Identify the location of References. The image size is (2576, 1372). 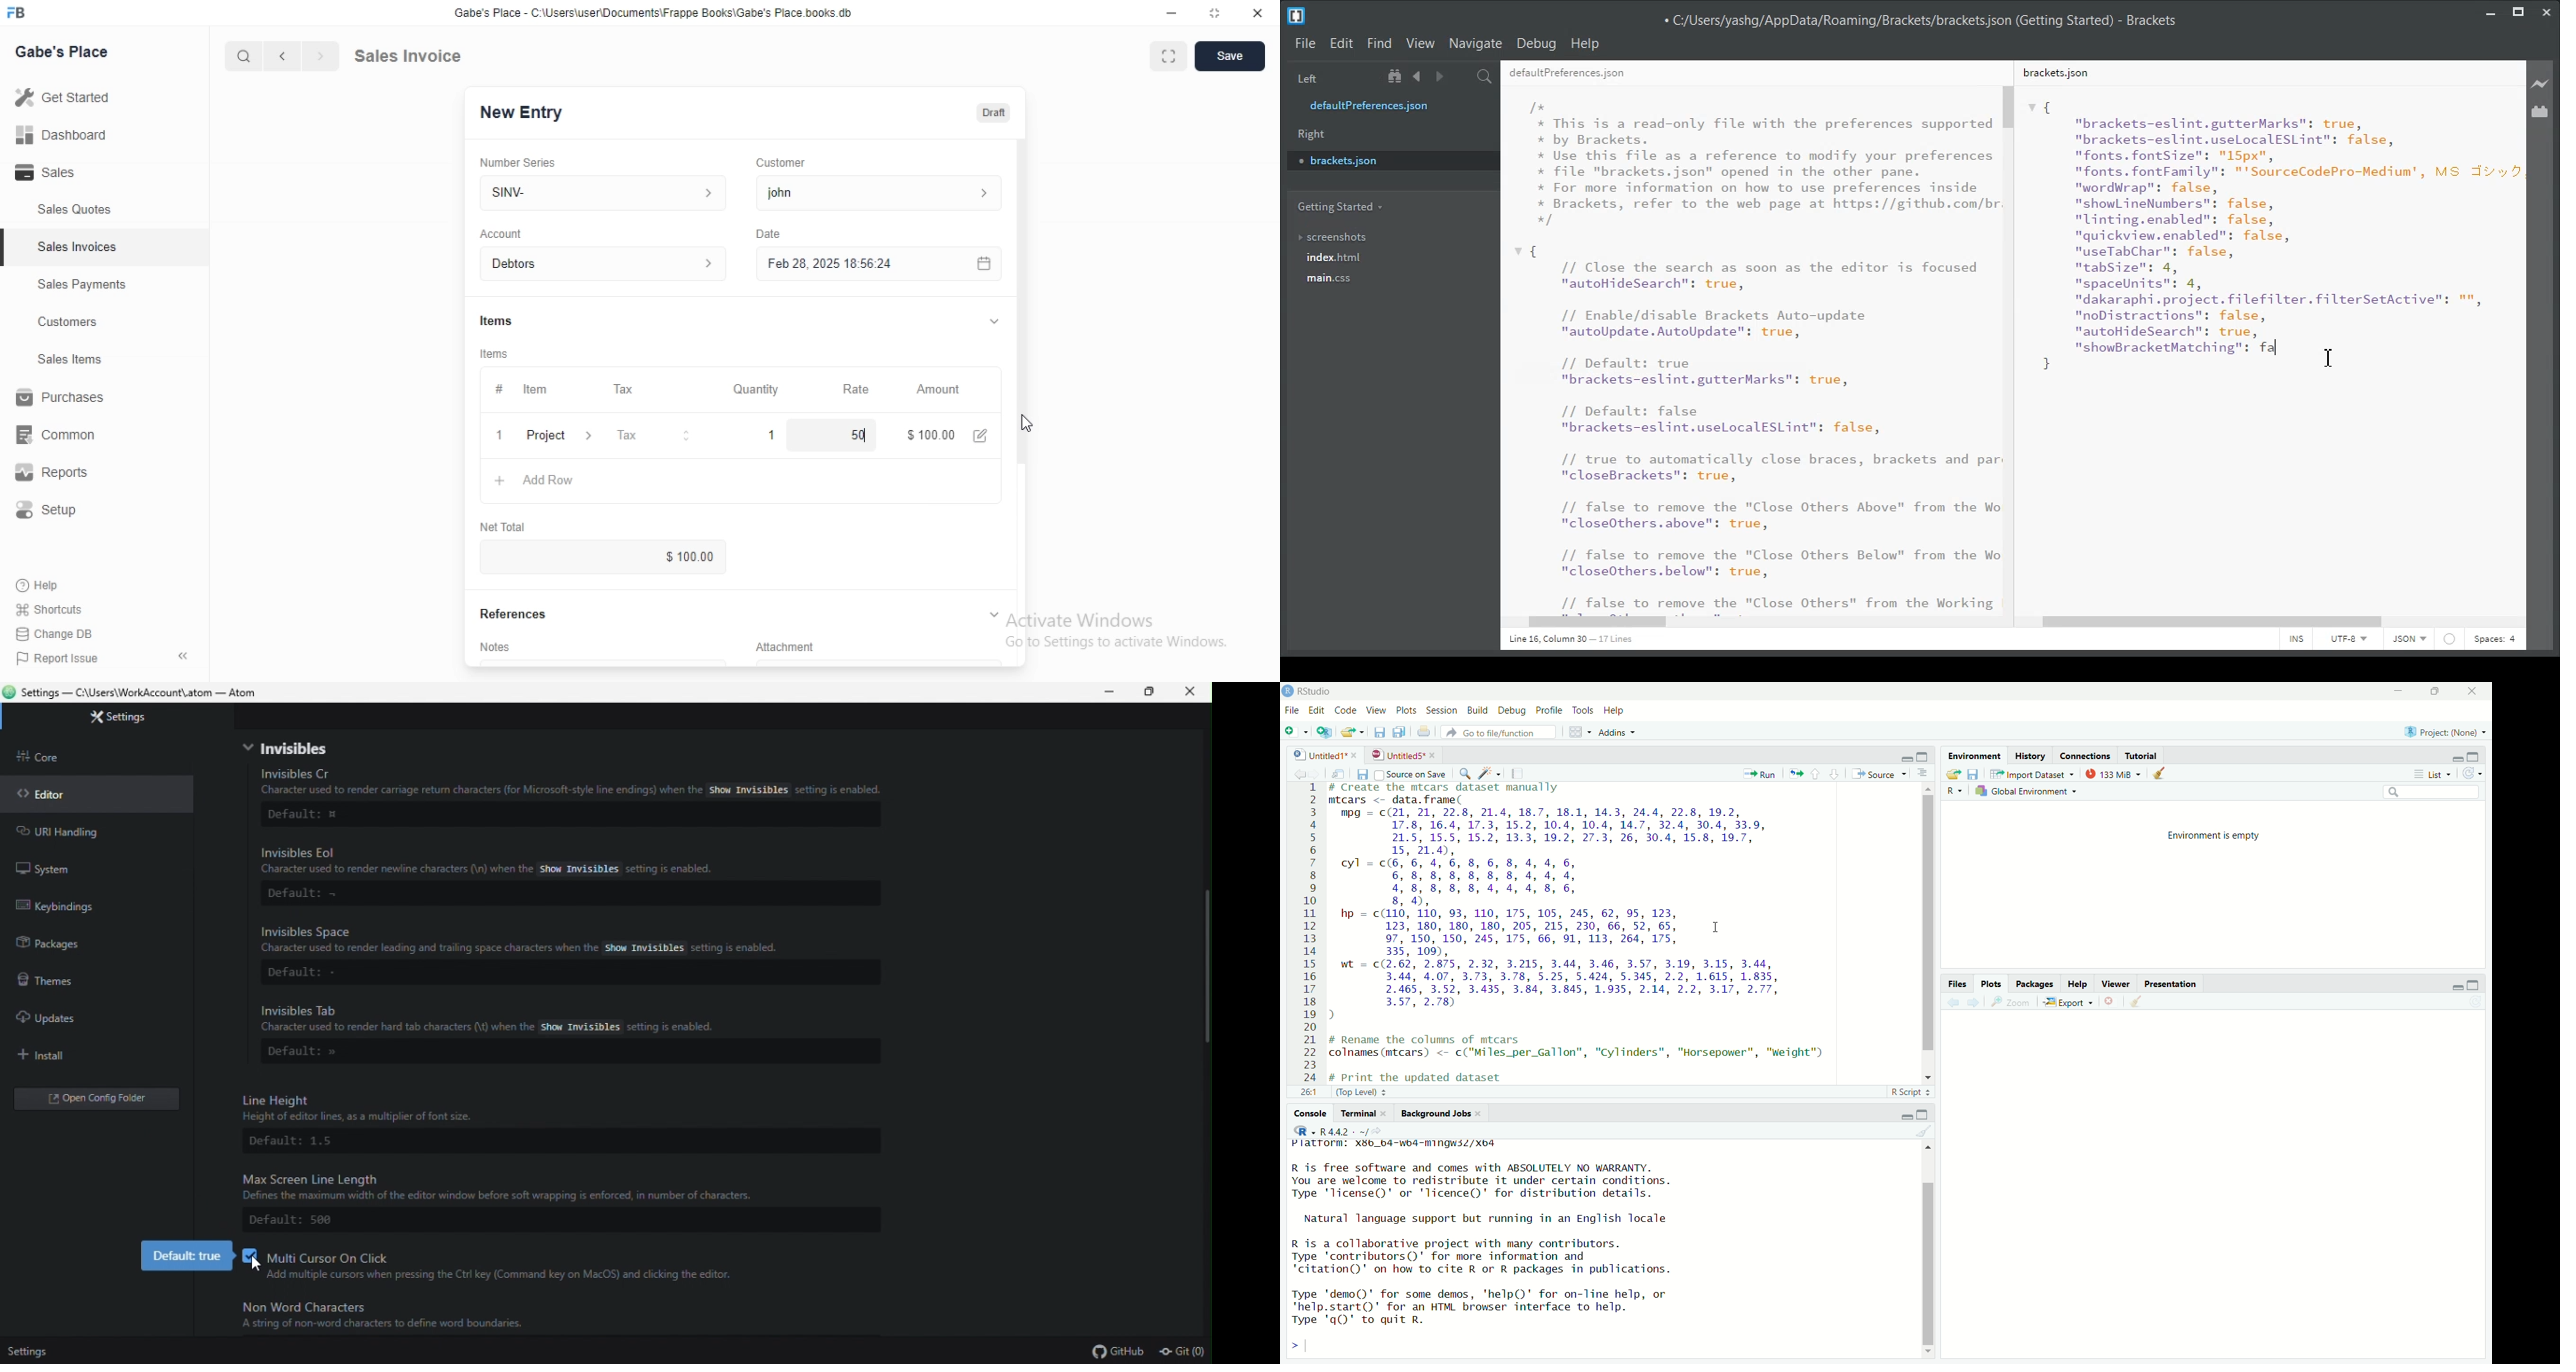
(521, 614).